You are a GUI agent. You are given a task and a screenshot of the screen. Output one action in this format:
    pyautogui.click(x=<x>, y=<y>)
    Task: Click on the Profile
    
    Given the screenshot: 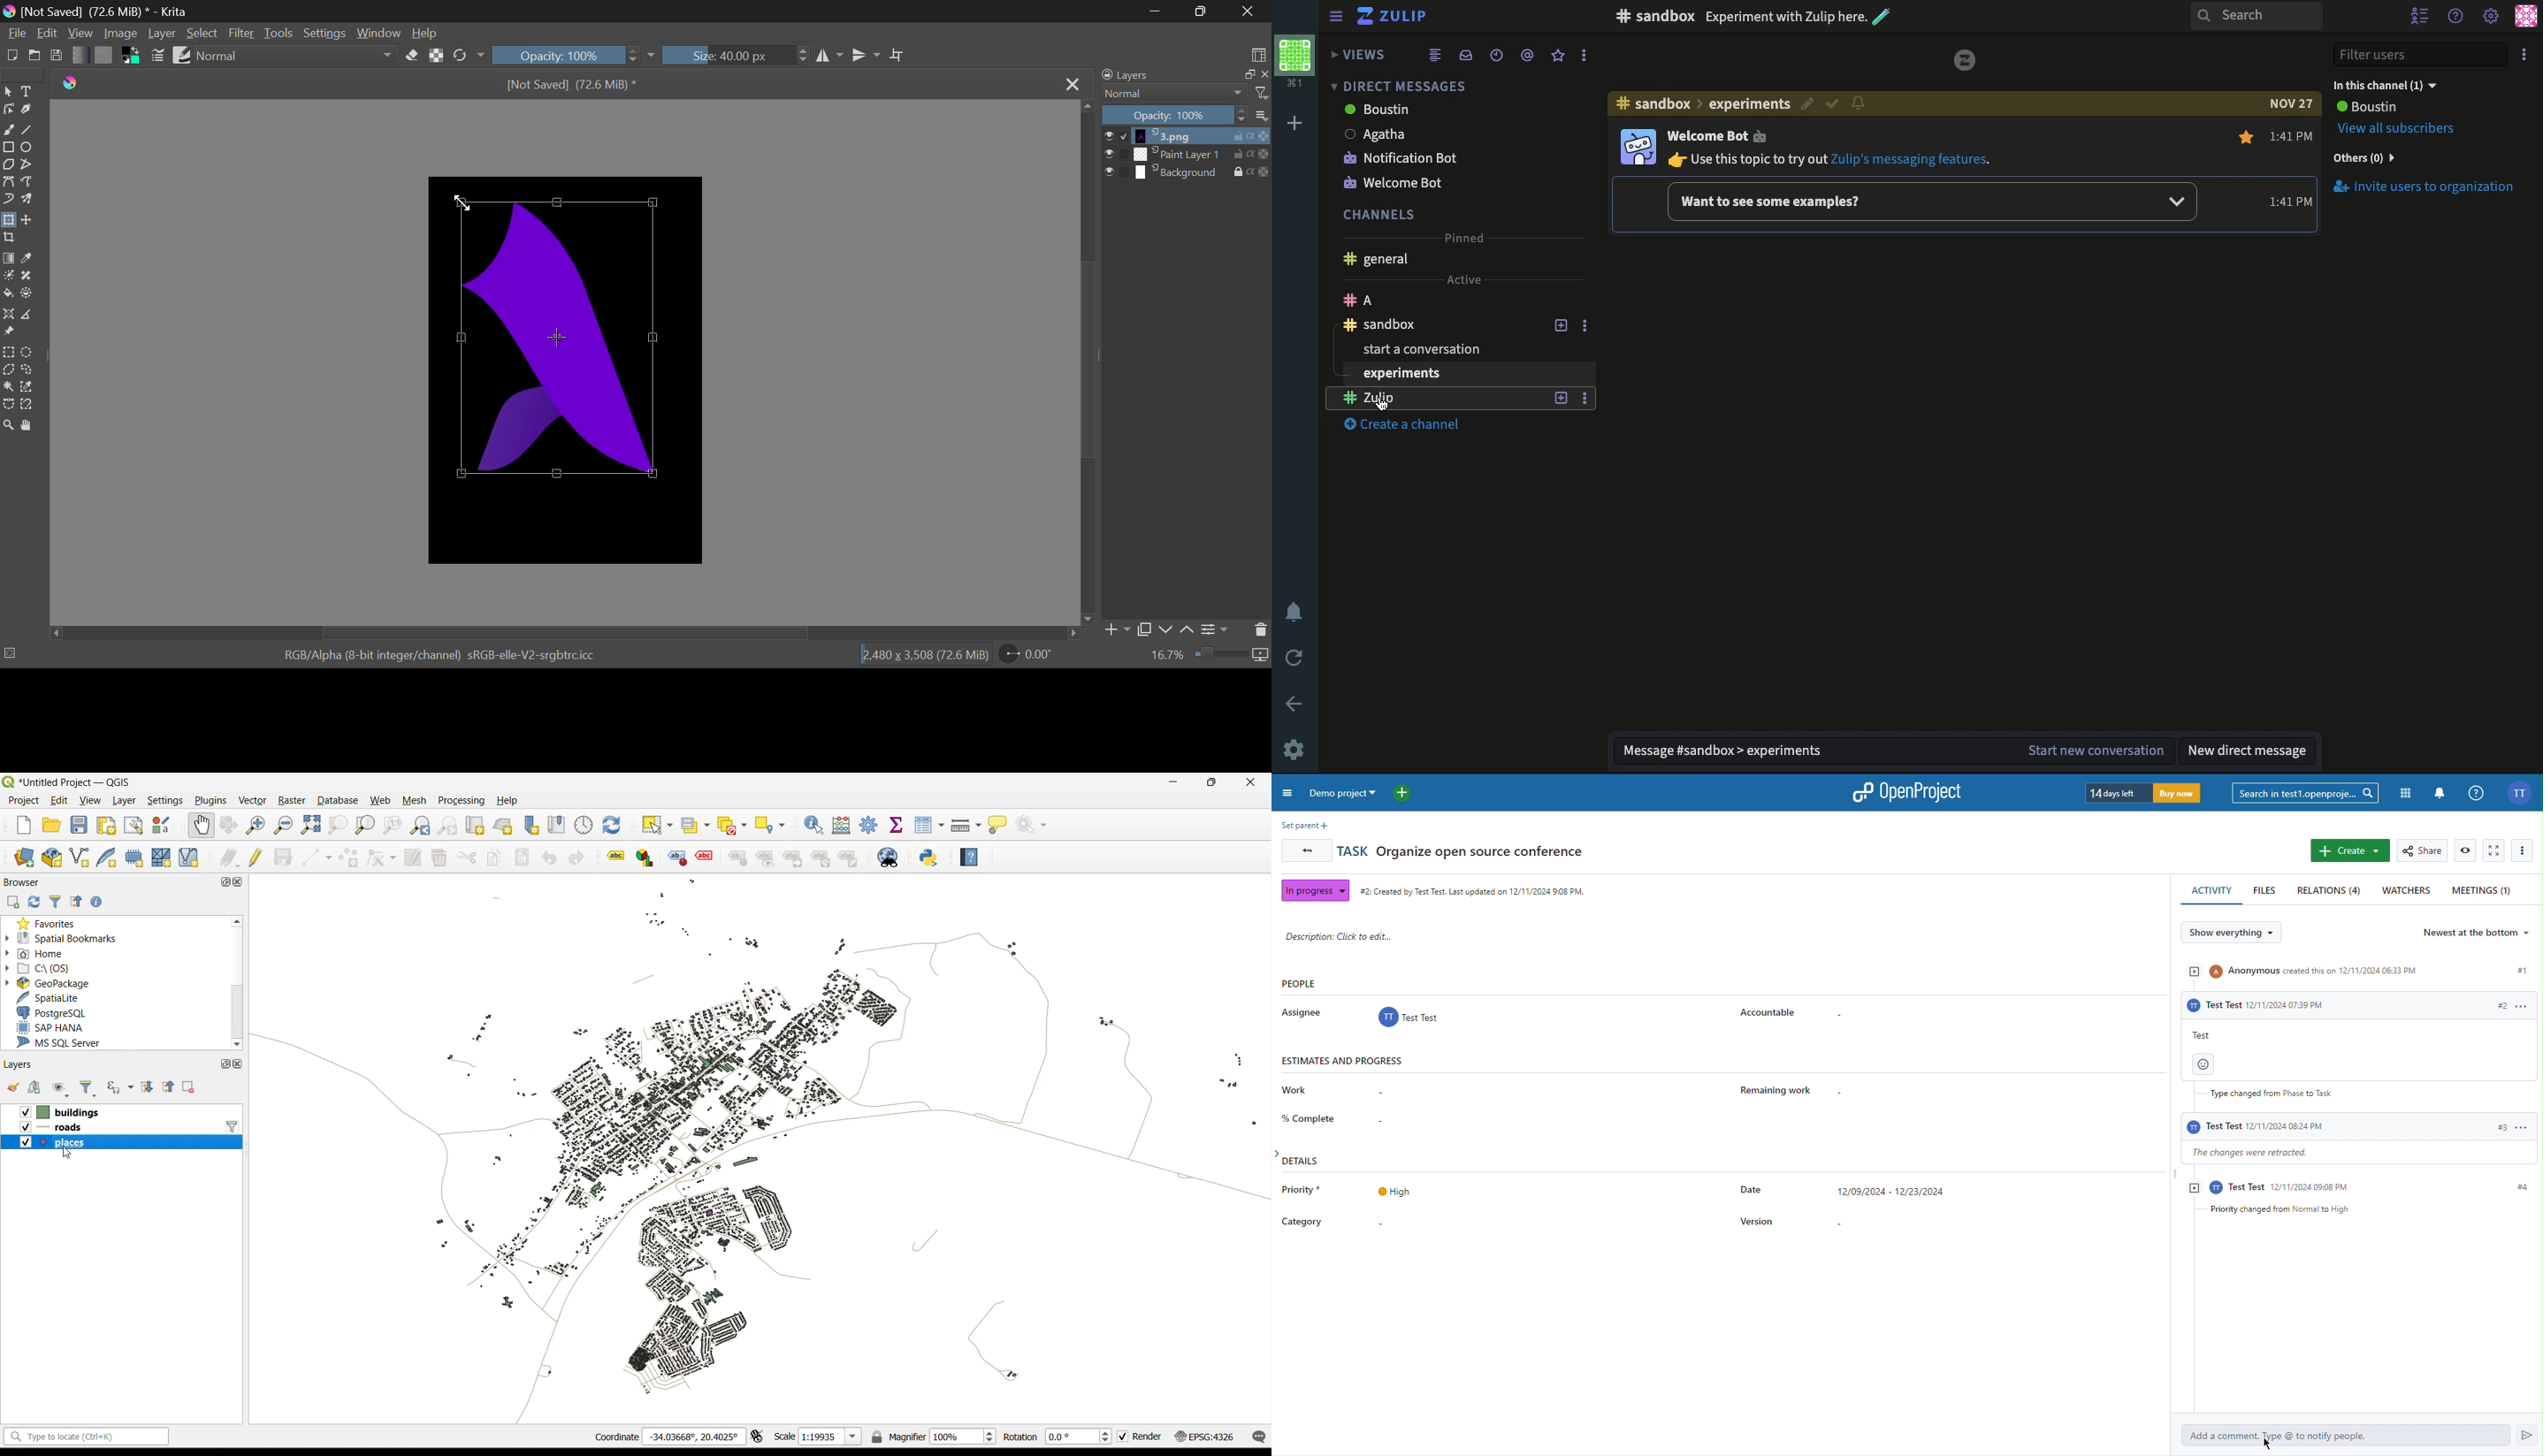 What is the action you would take?
    pyautogui.click(x=2525, y=16)
    